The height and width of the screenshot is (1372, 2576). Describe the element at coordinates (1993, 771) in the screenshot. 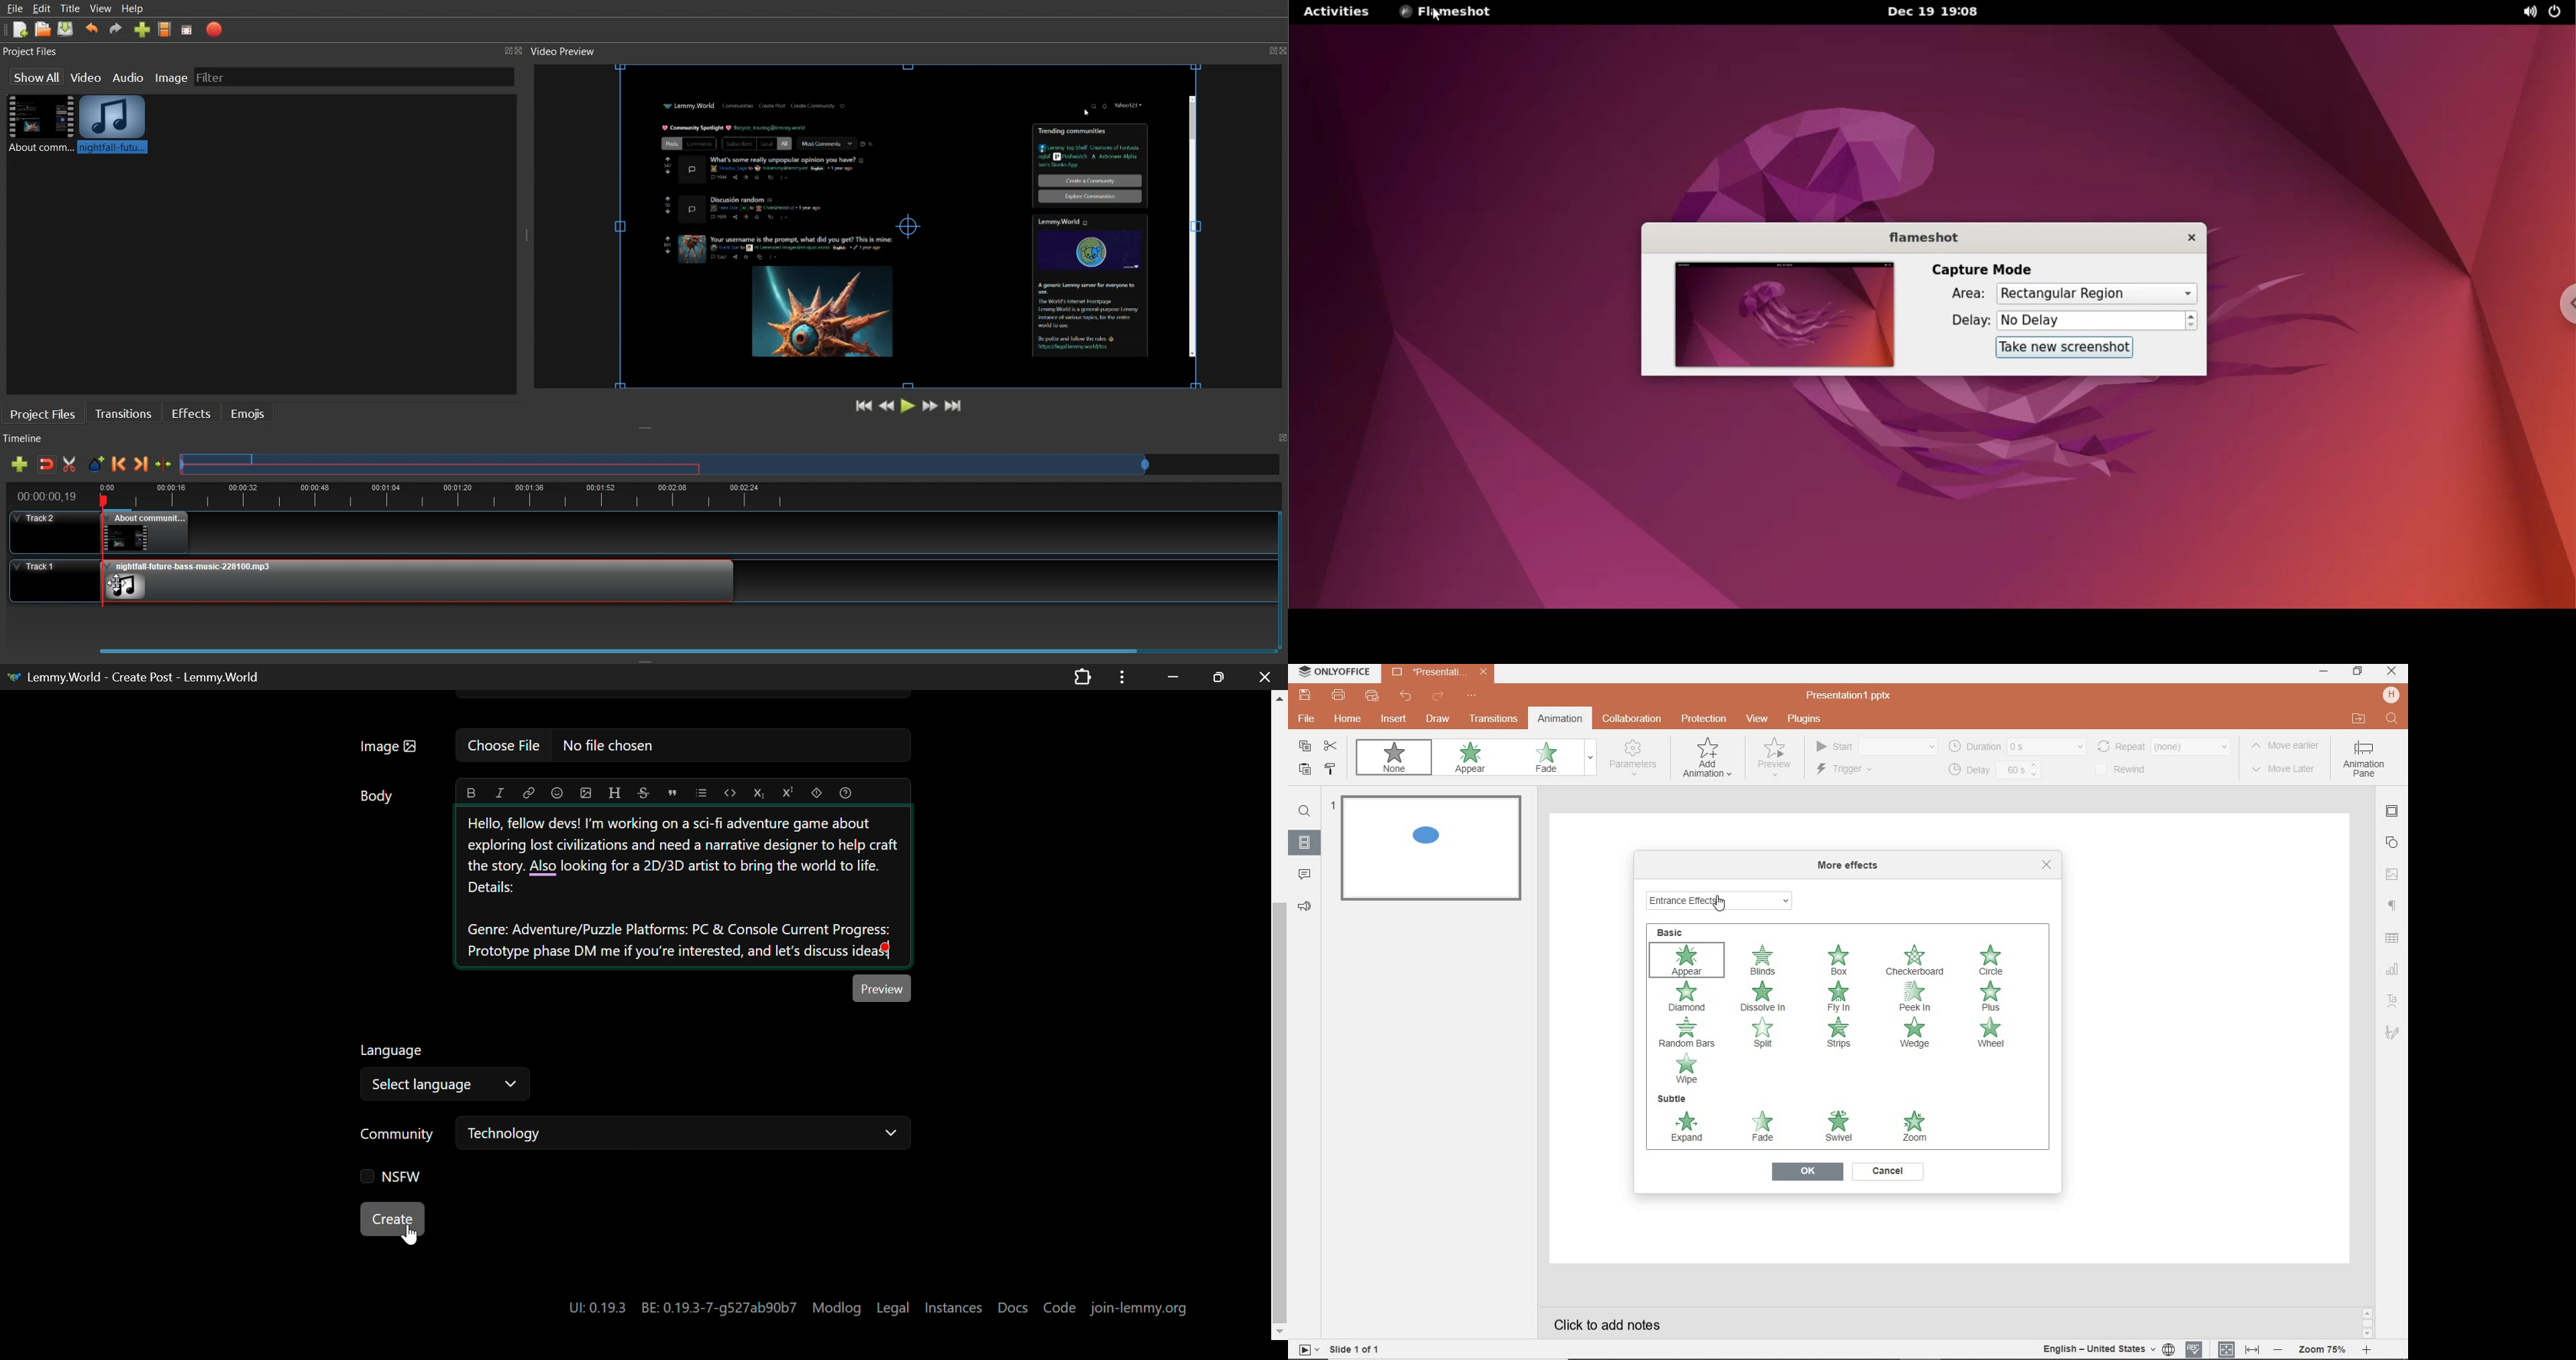

I see `delay` at that location.